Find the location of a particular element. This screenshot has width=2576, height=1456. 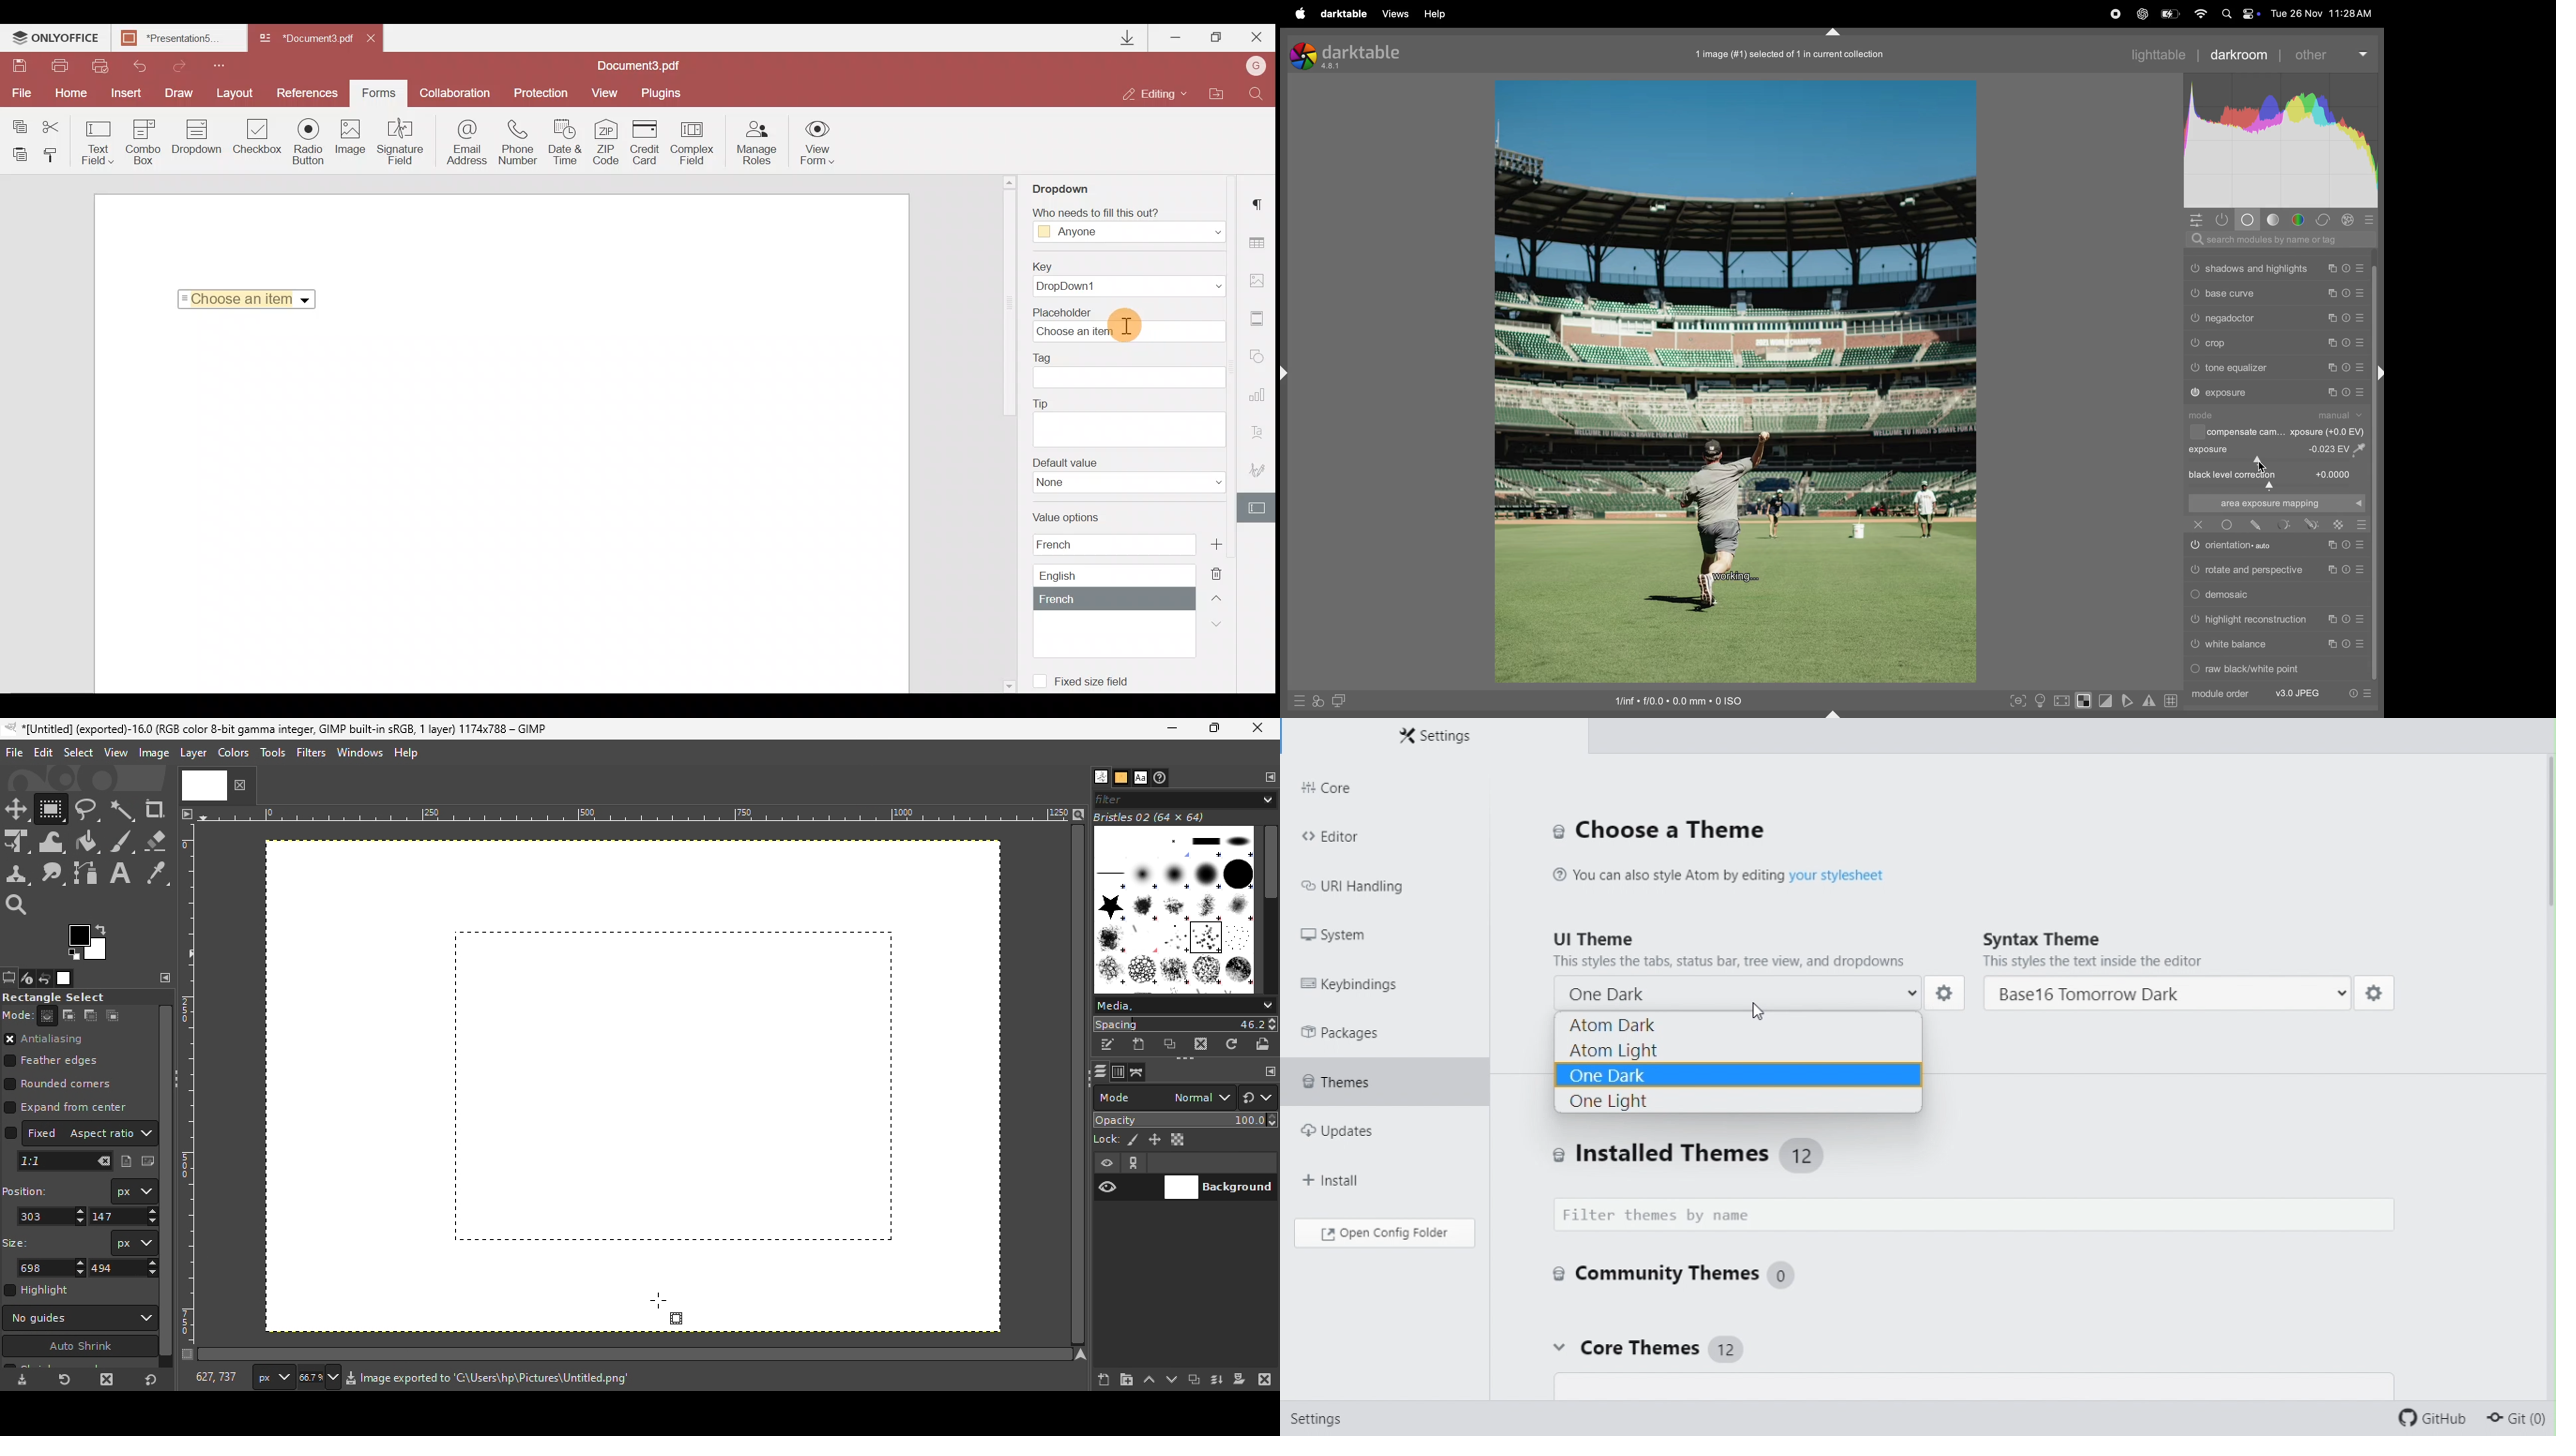

Preset is located at coordinates (2360, 545).